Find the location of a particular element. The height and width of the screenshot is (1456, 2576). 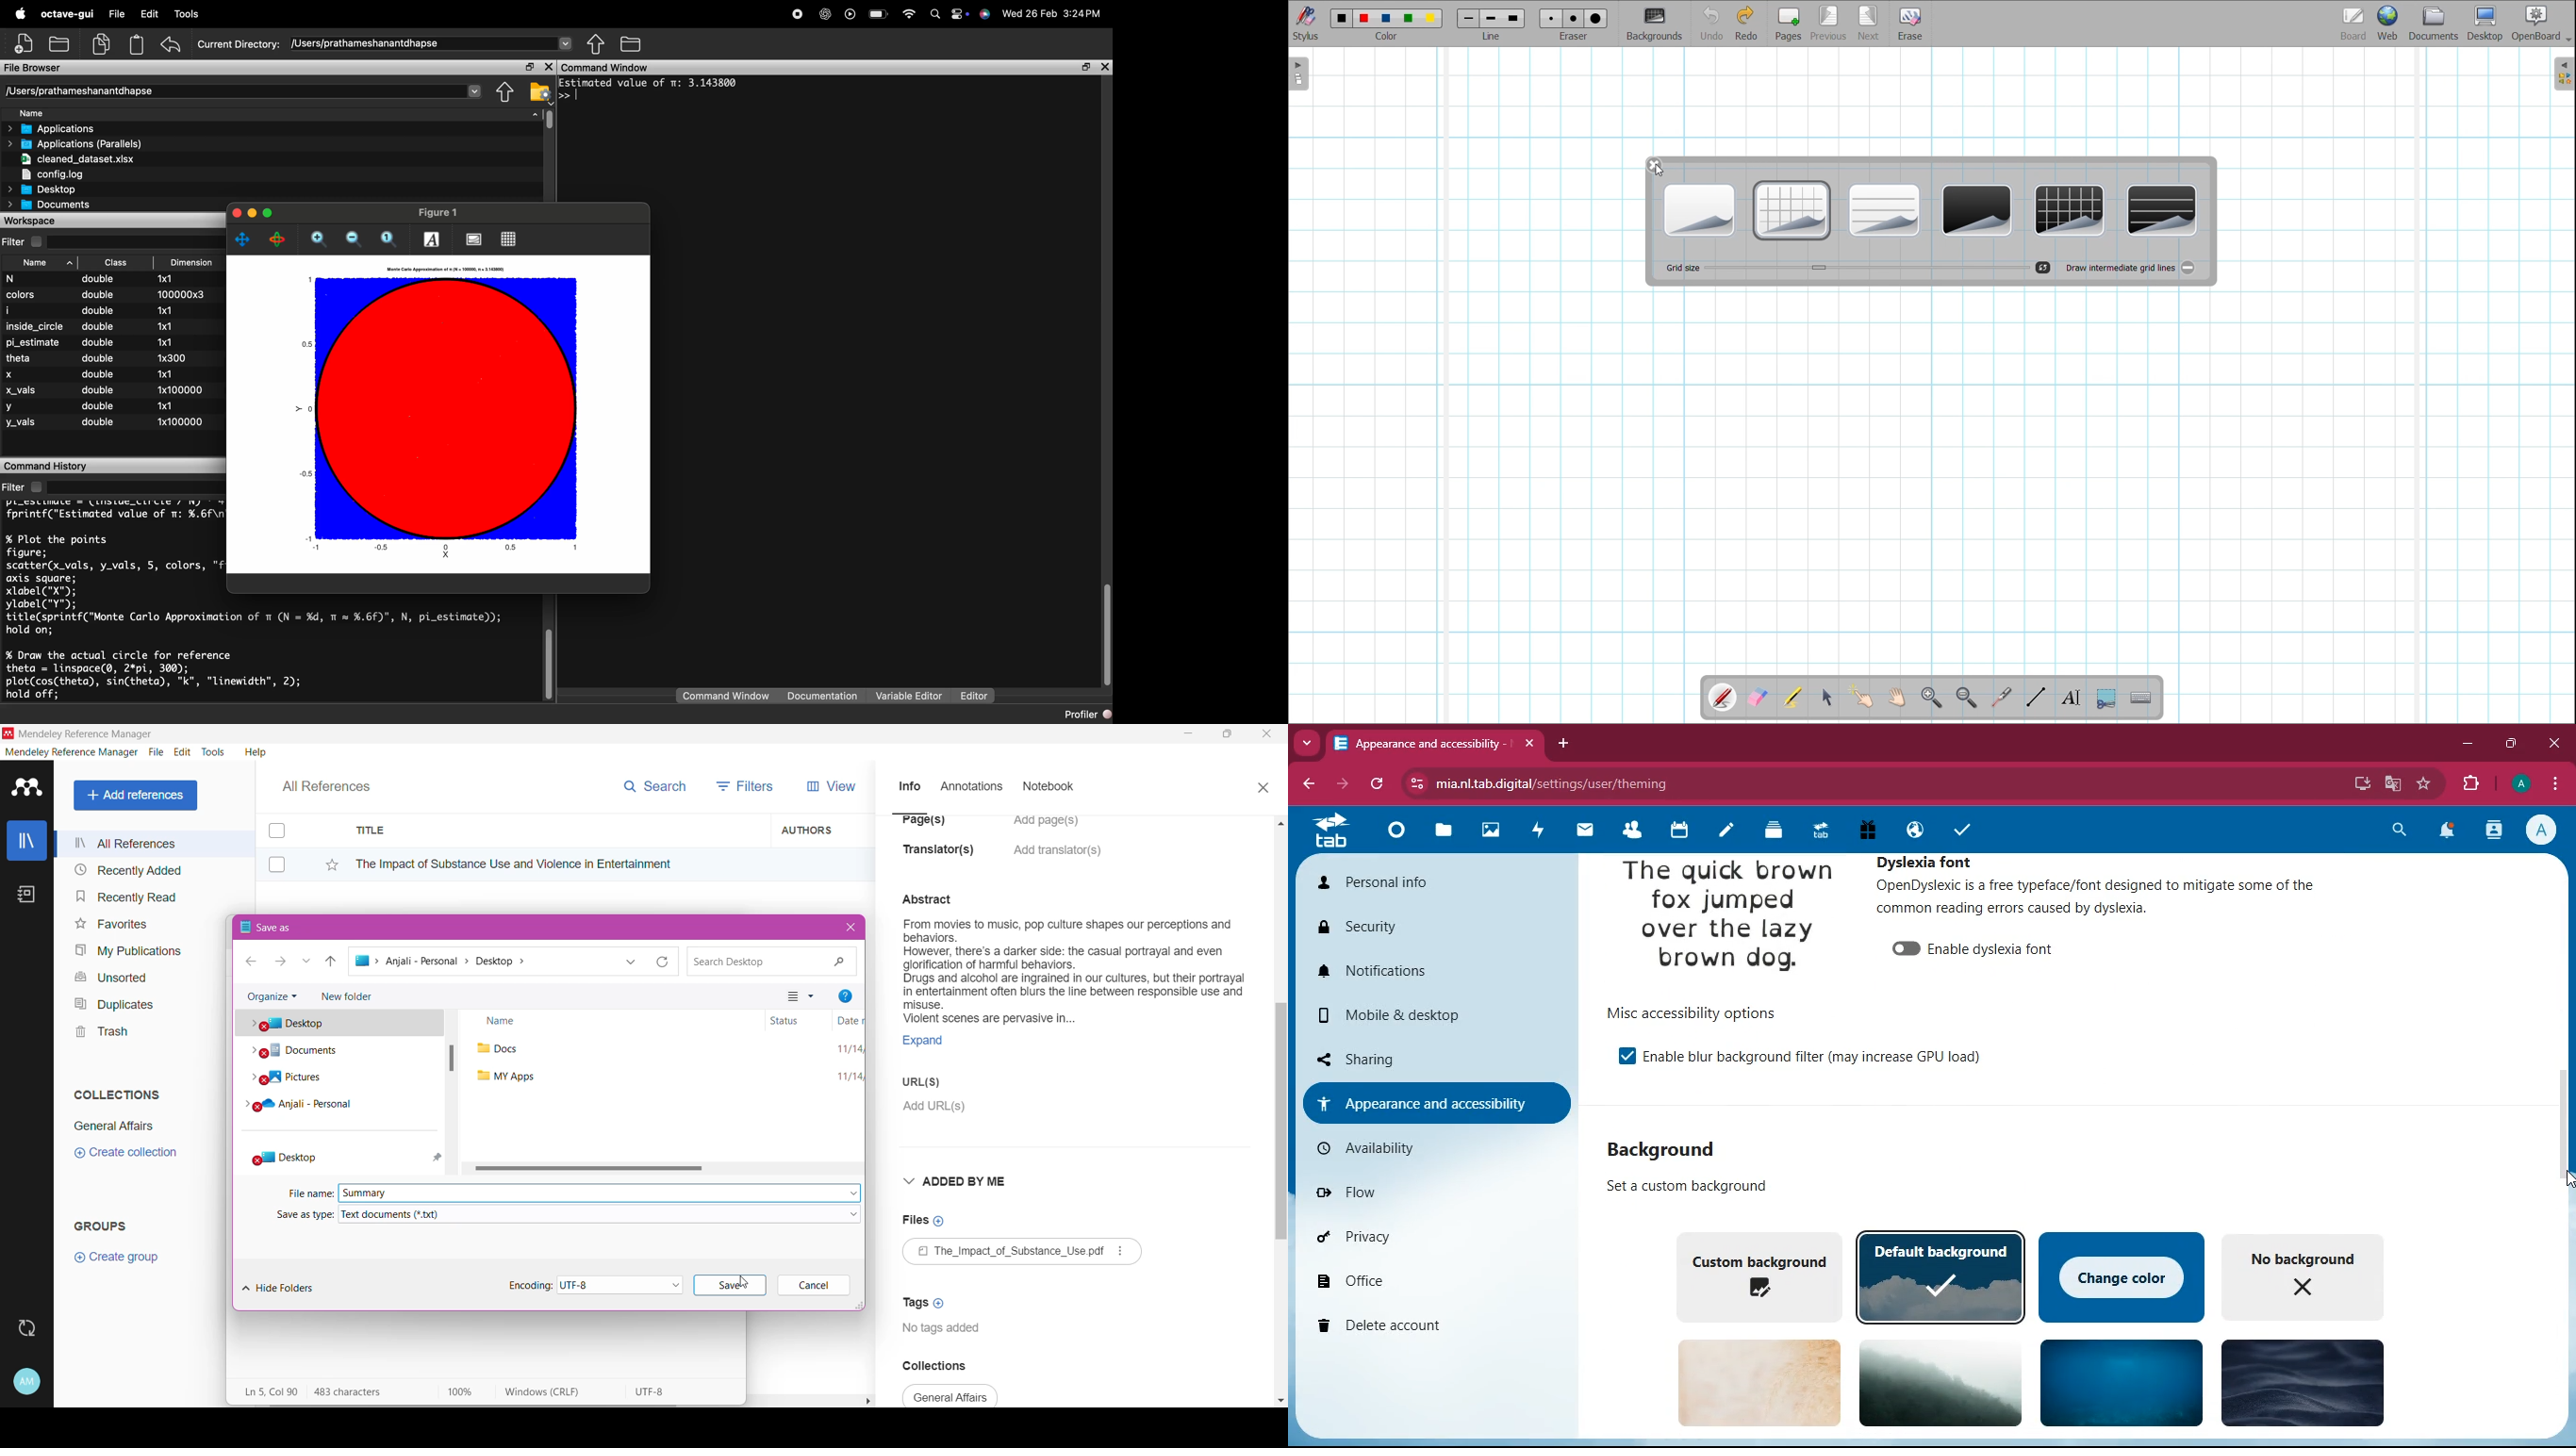

images is located at coordinates (1489, 831).